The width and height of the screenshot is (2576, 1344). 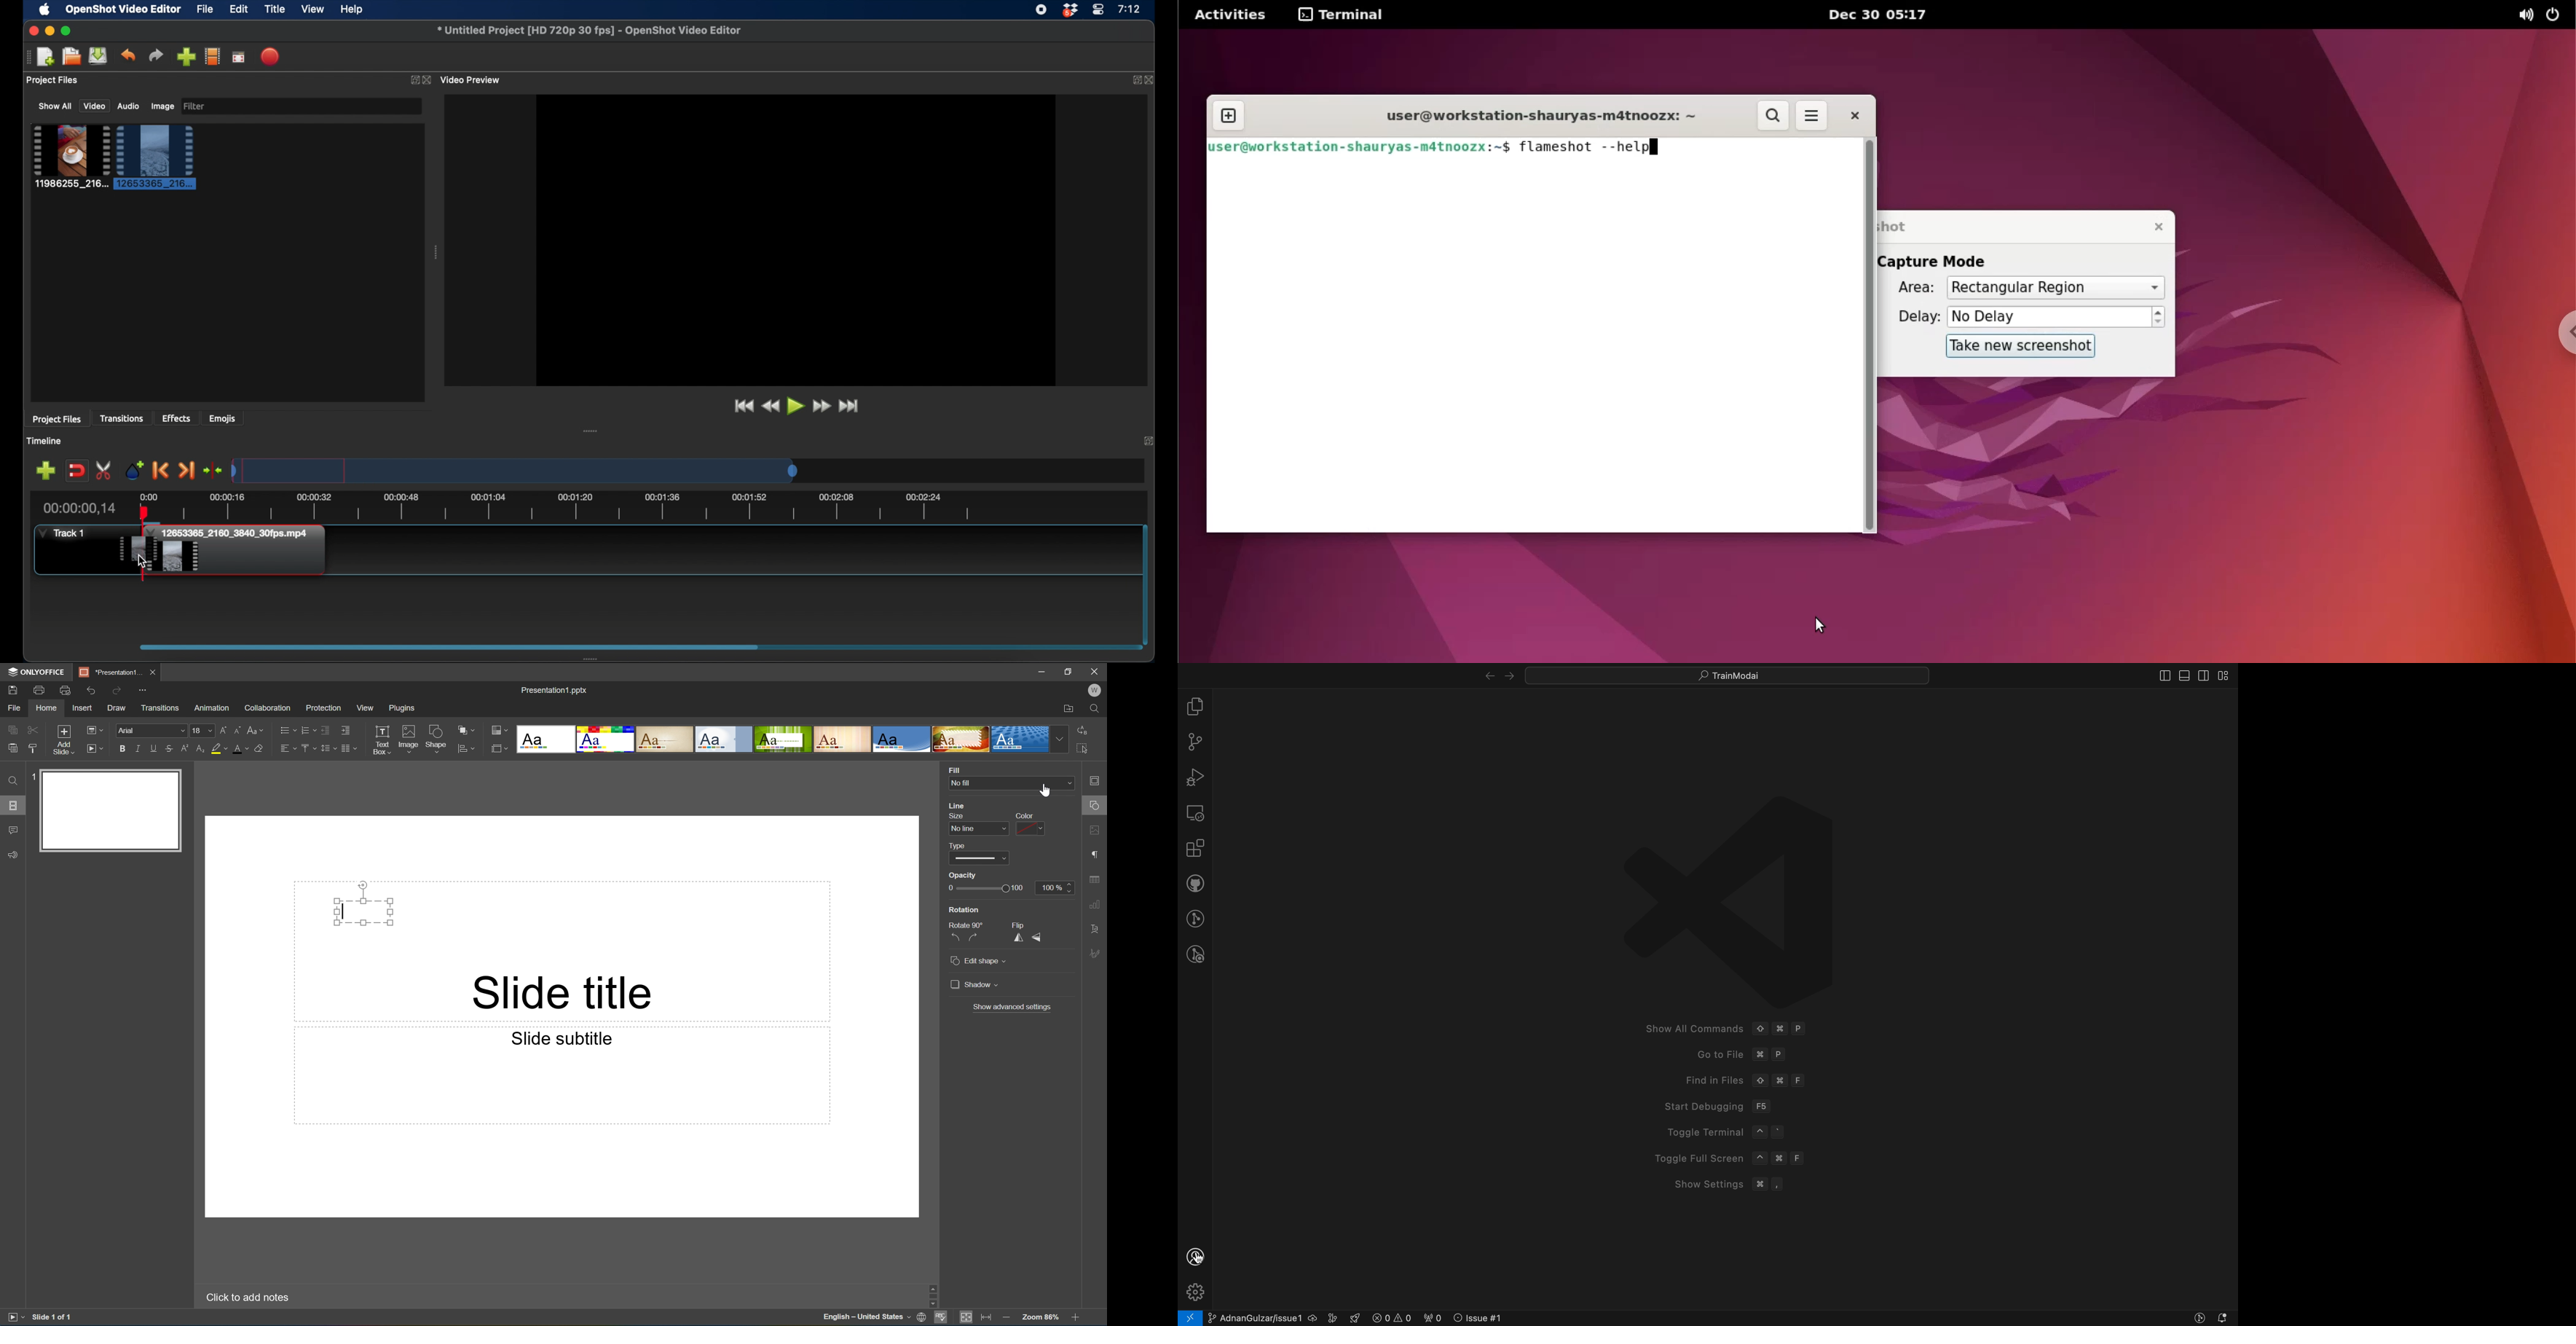 What do you see at coordinates (590, 30) in the screenshot?
I see `file name` at bounding box center [590, 30].